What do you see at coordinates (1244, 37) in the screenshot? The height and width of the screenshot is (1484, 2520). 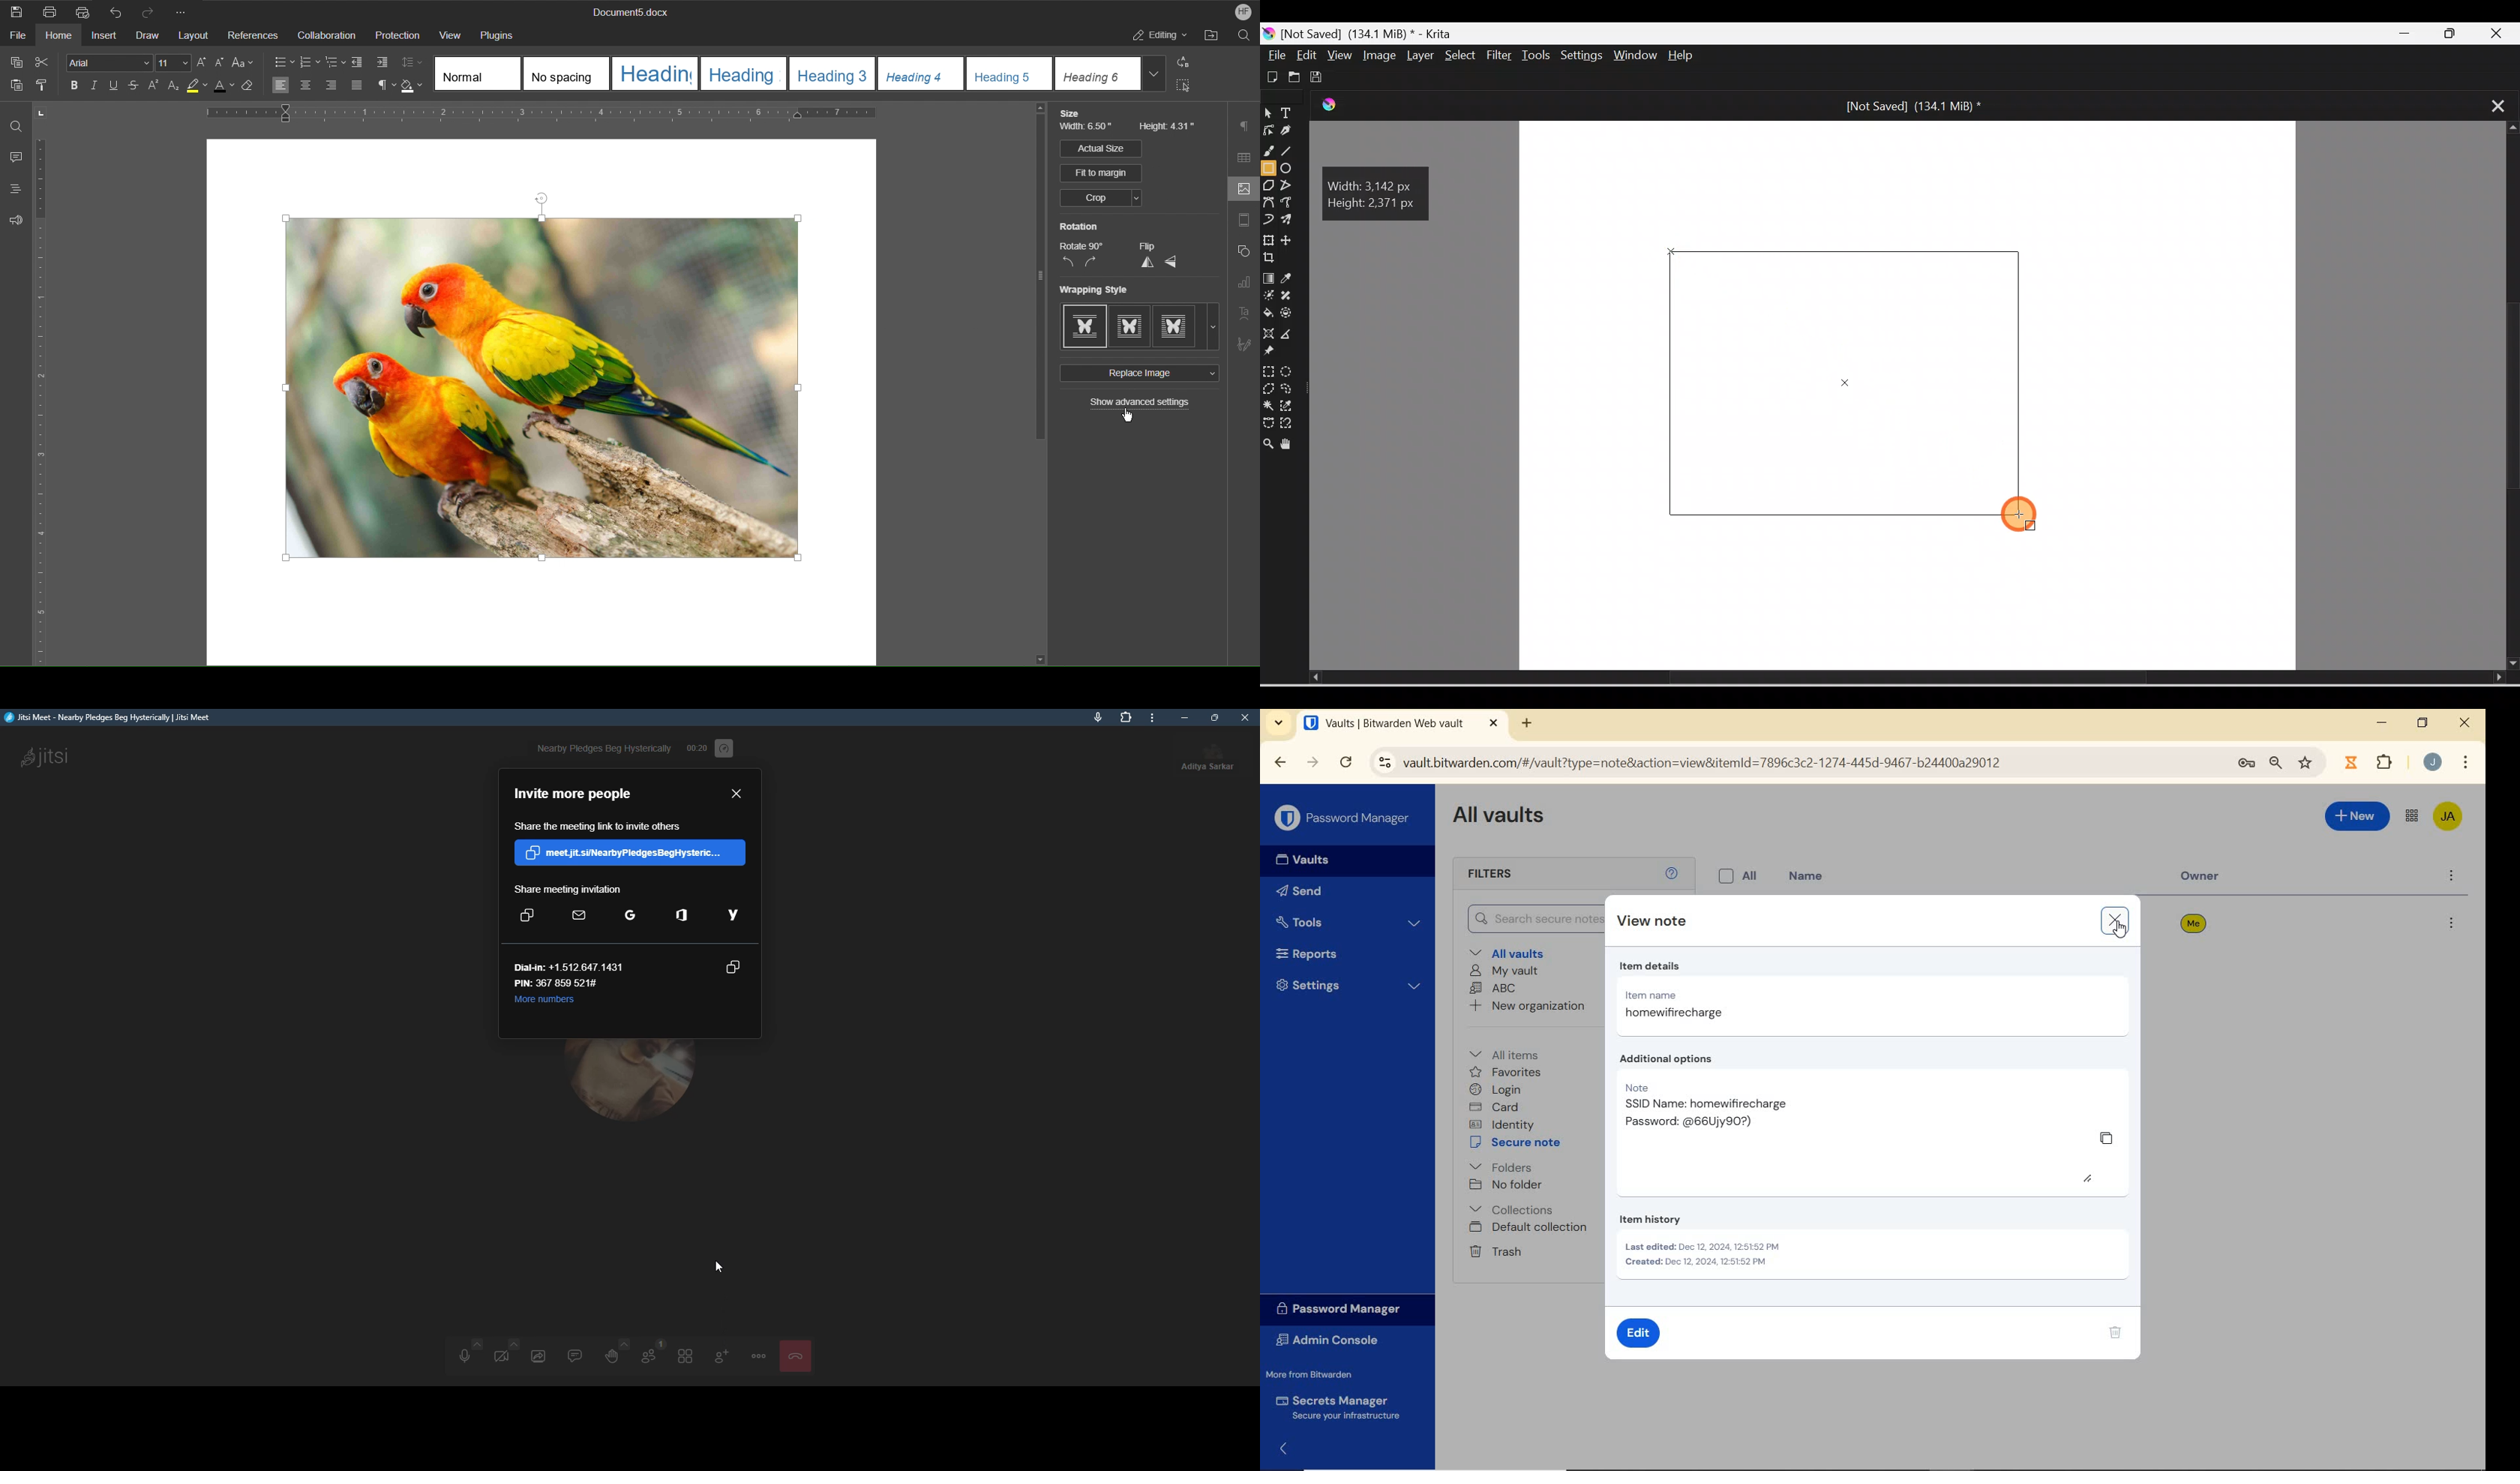 I see `Search` at bounding box center [1244, 37].